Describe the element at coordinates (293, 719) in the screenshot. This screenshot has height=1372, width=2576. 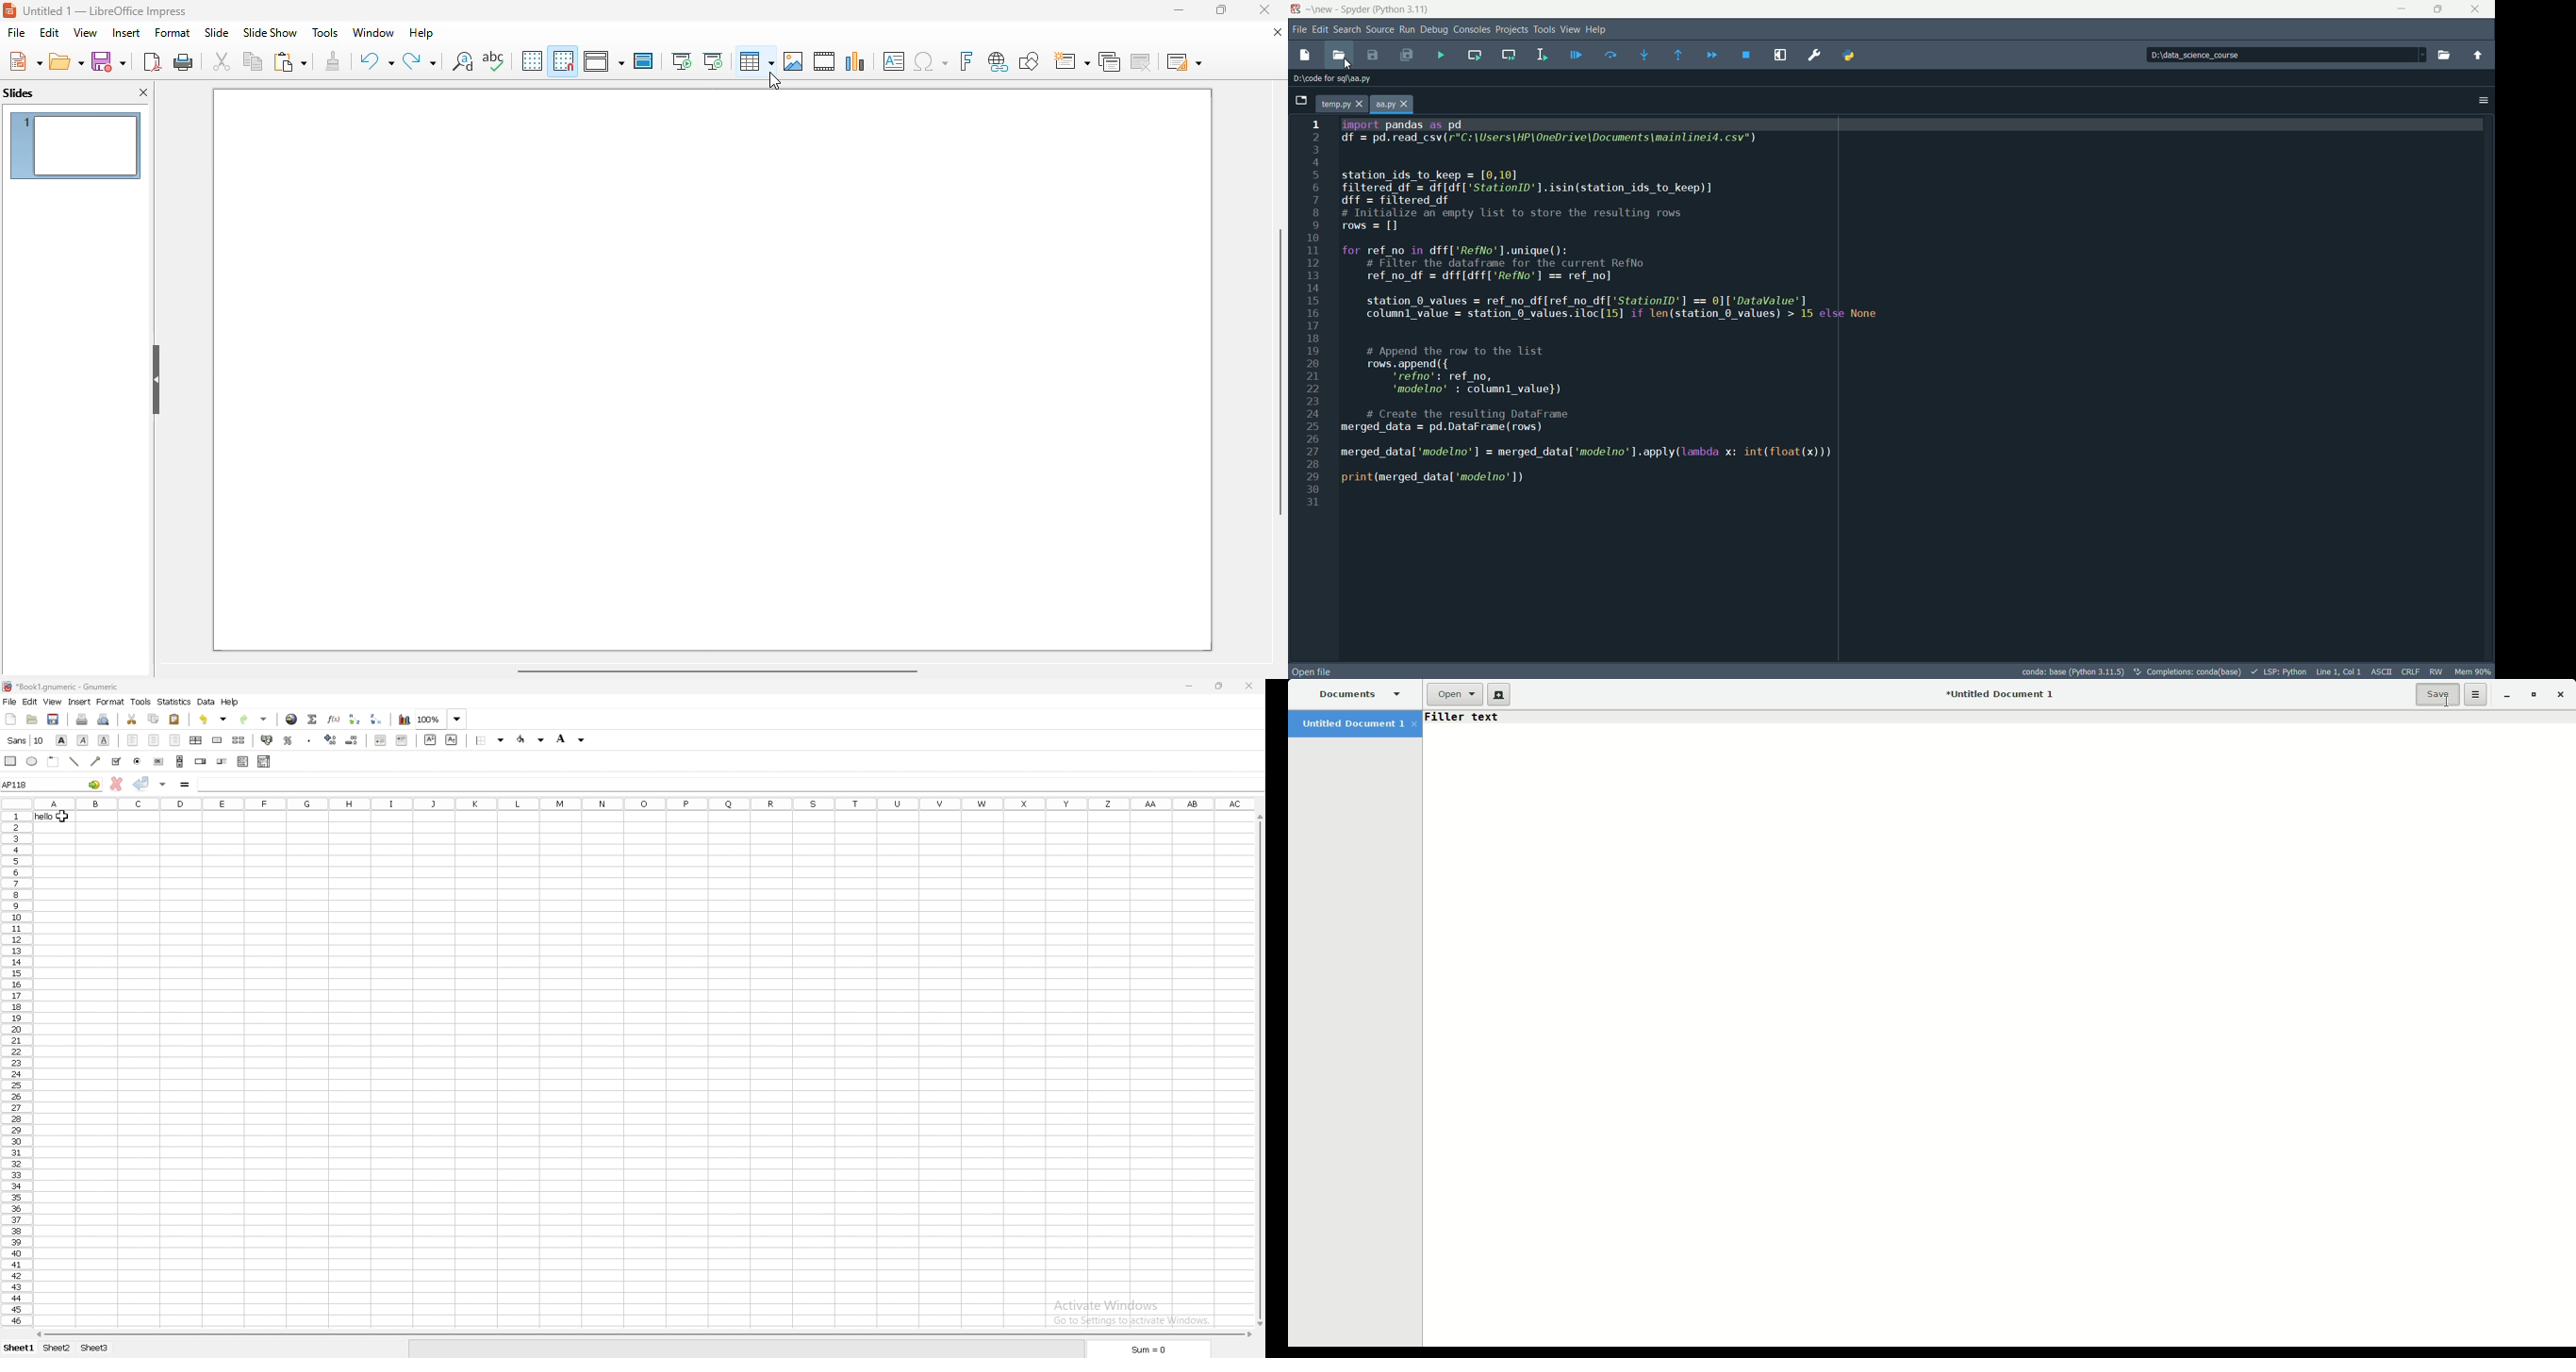
I see `hyperlink` at that location.